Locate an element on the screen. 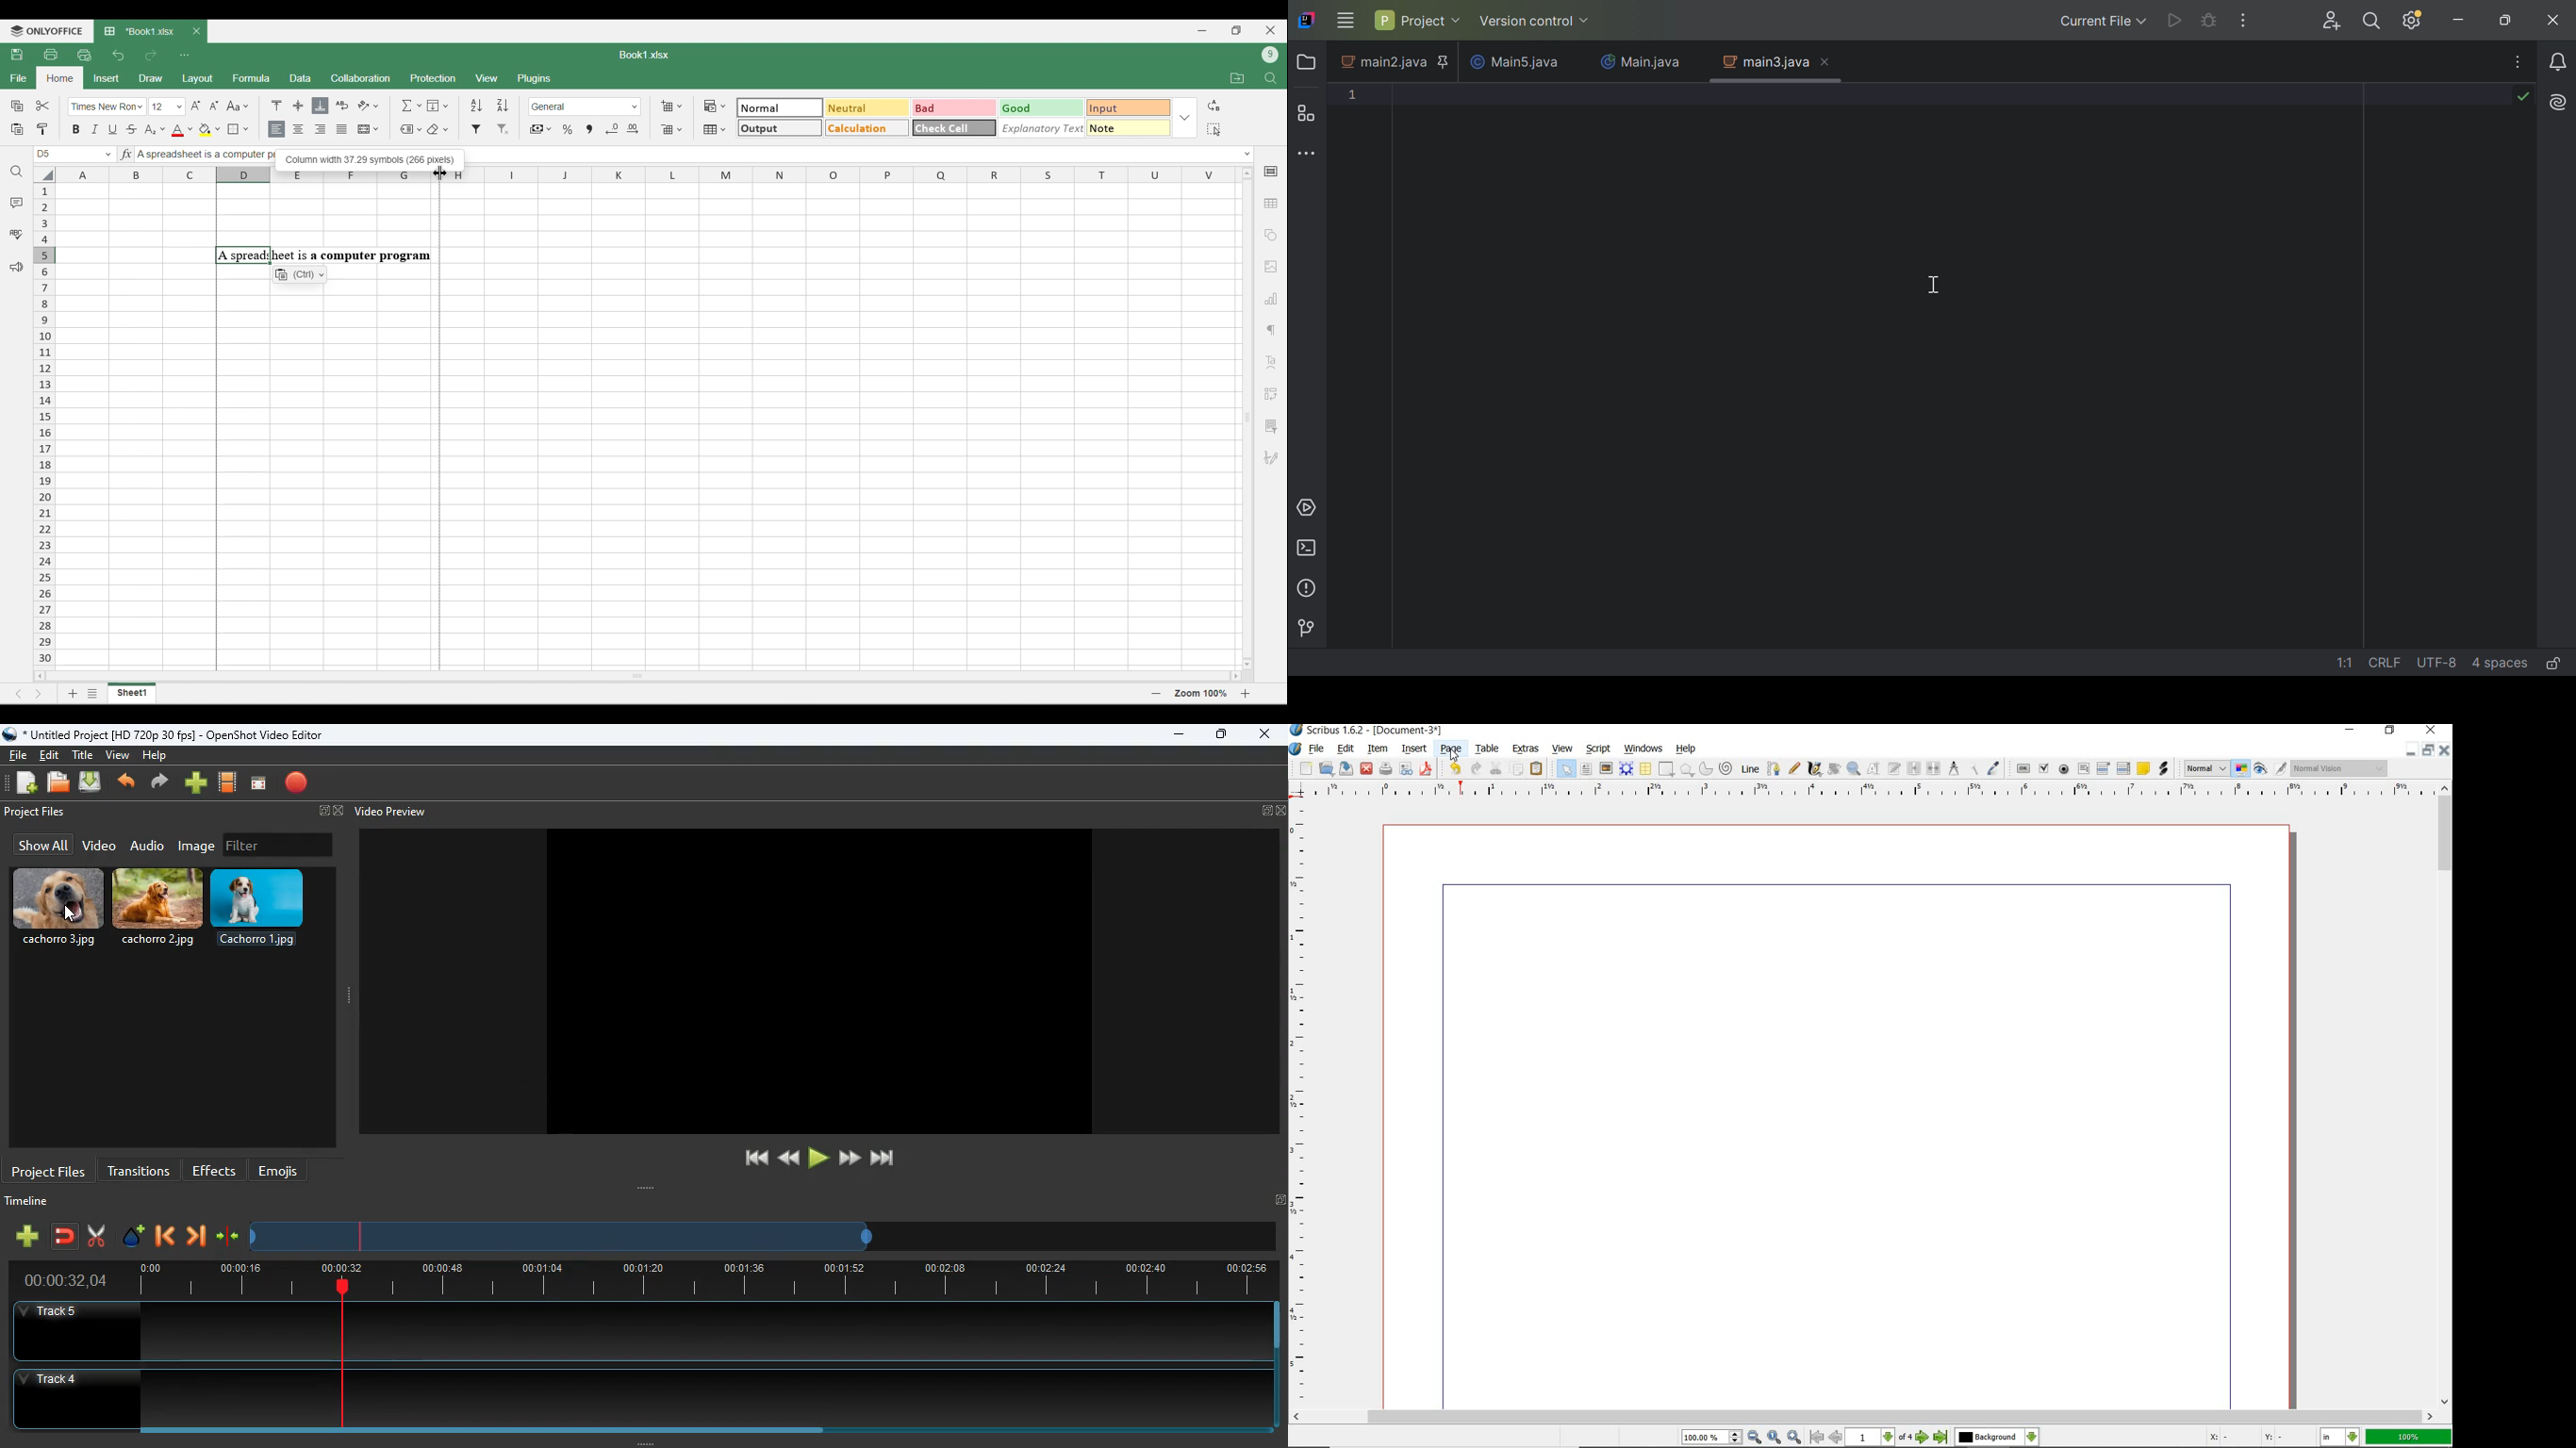 The image size is (2576, 1456). Preview of dragged line is located at coordinates (440, 427).